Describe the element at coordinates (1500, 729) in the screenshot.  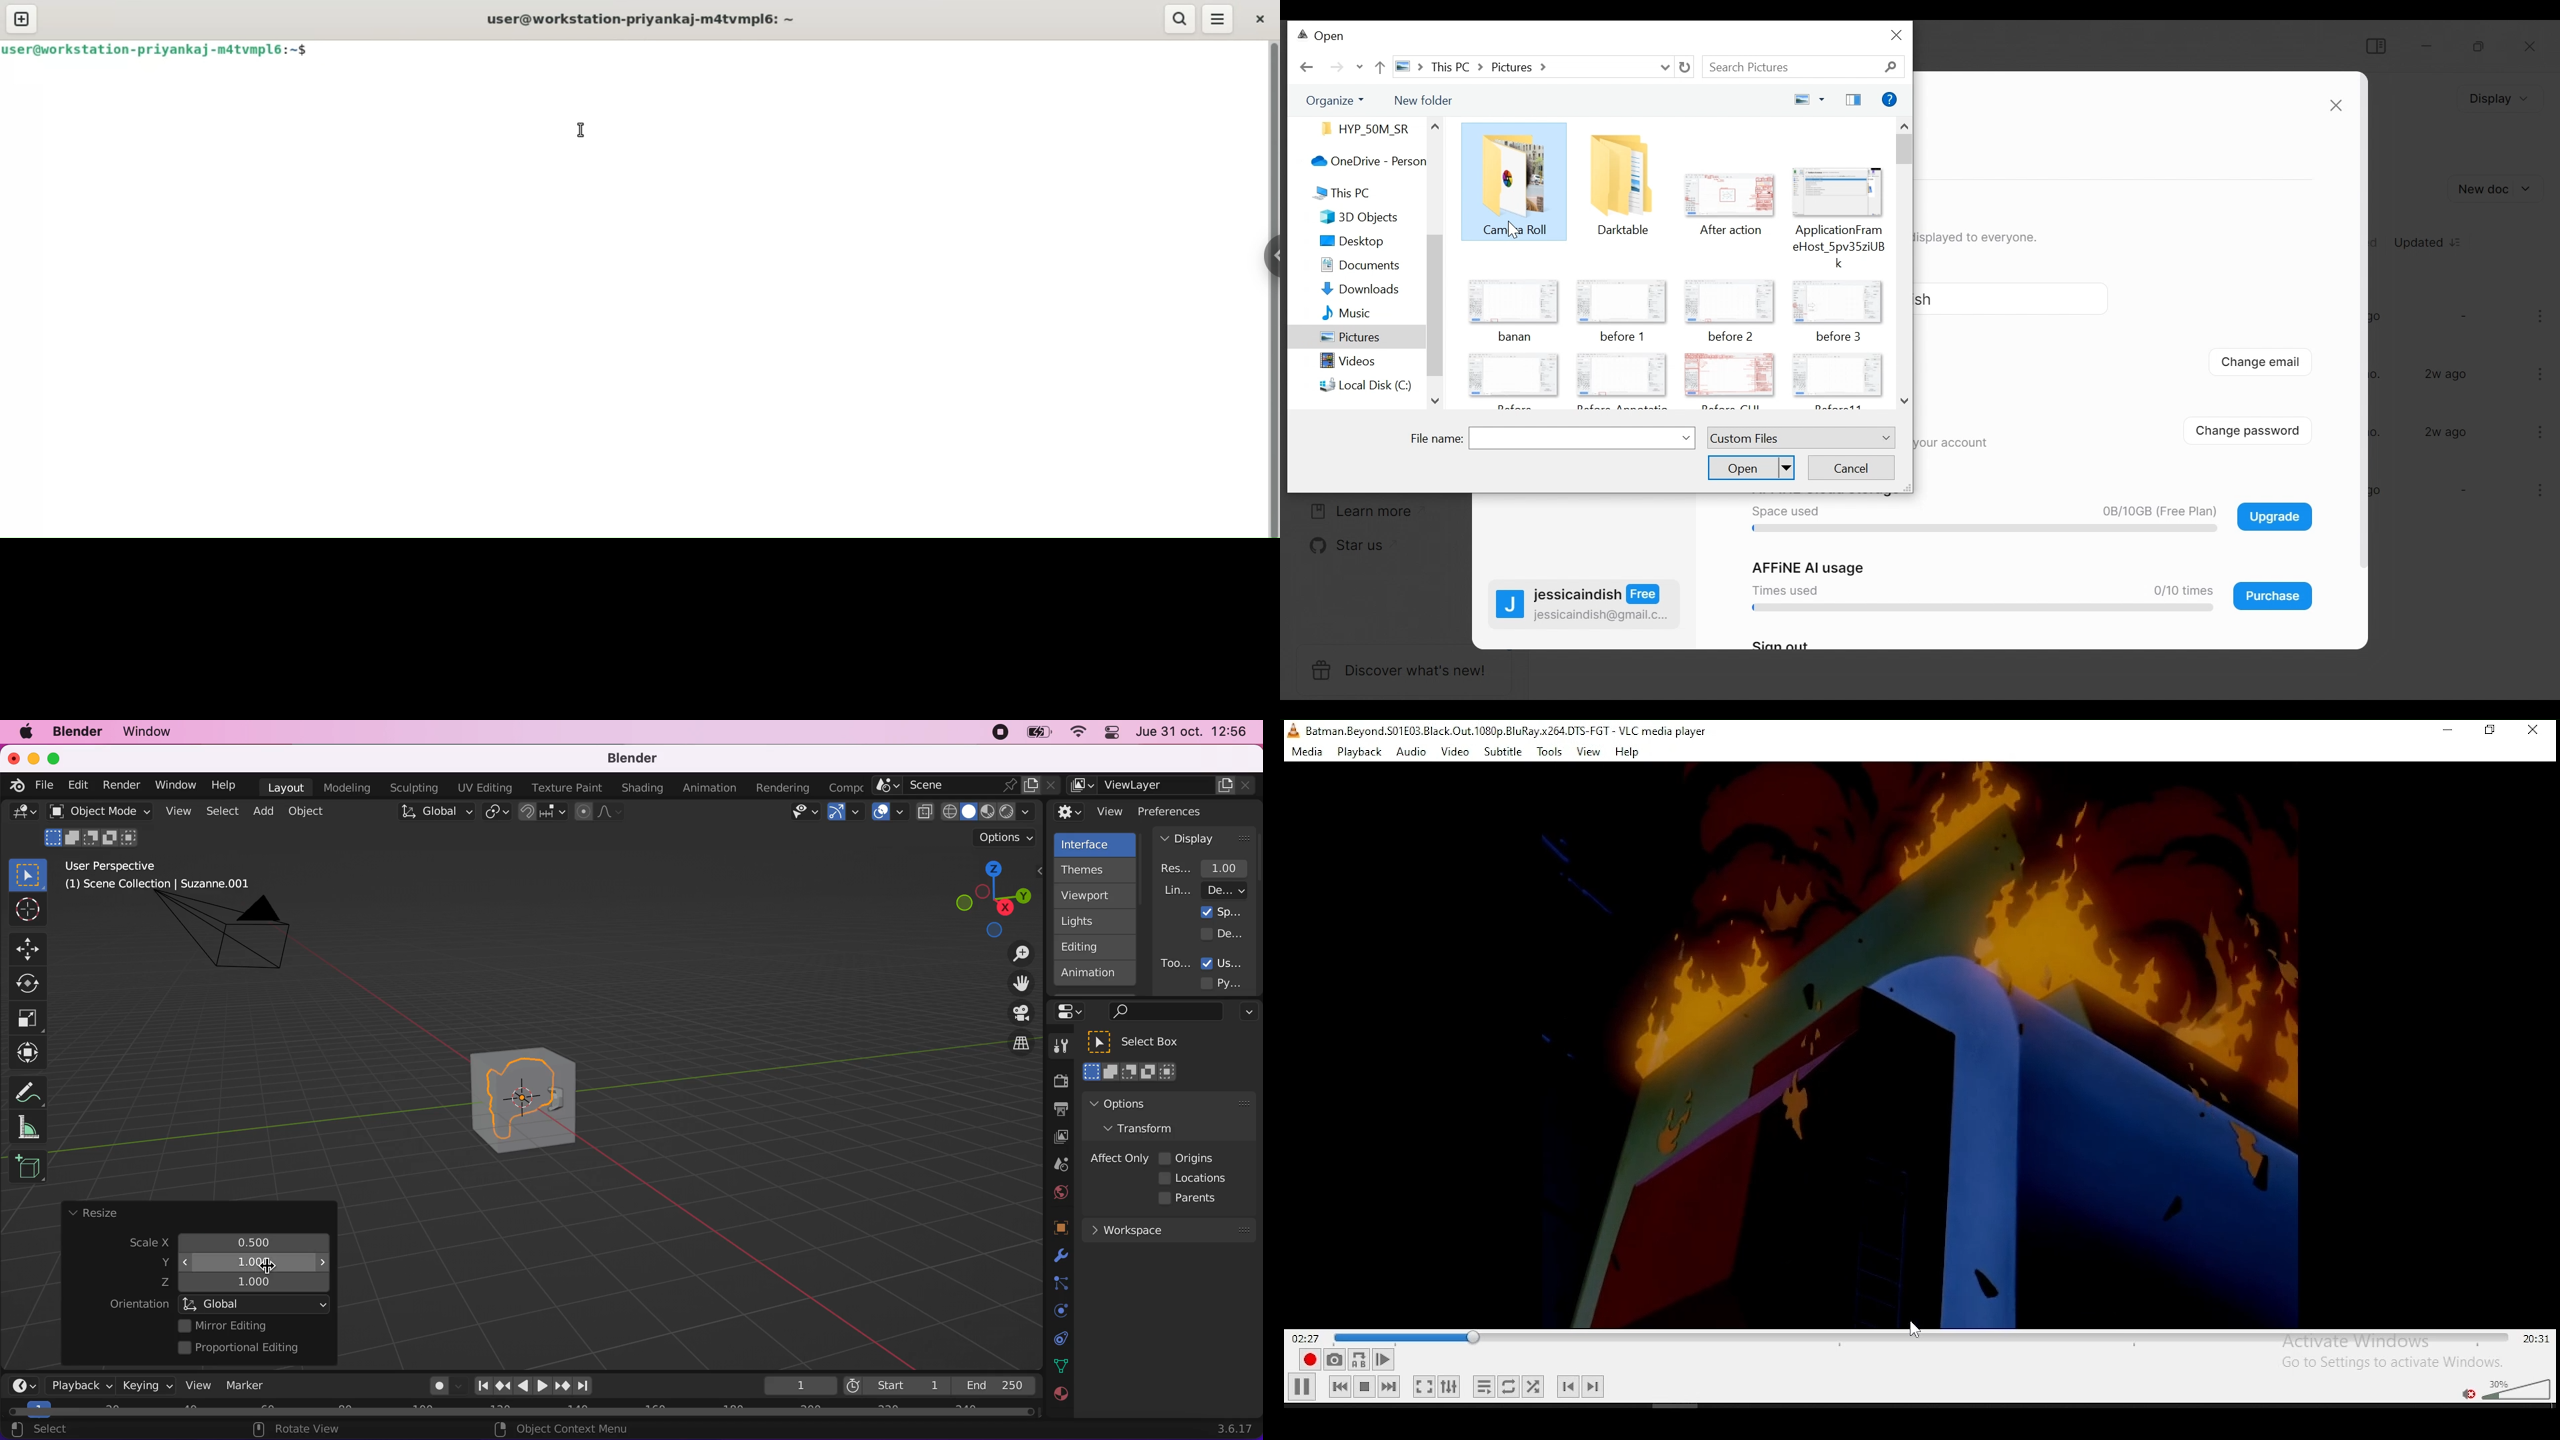
I see `icon and file name` at that location.